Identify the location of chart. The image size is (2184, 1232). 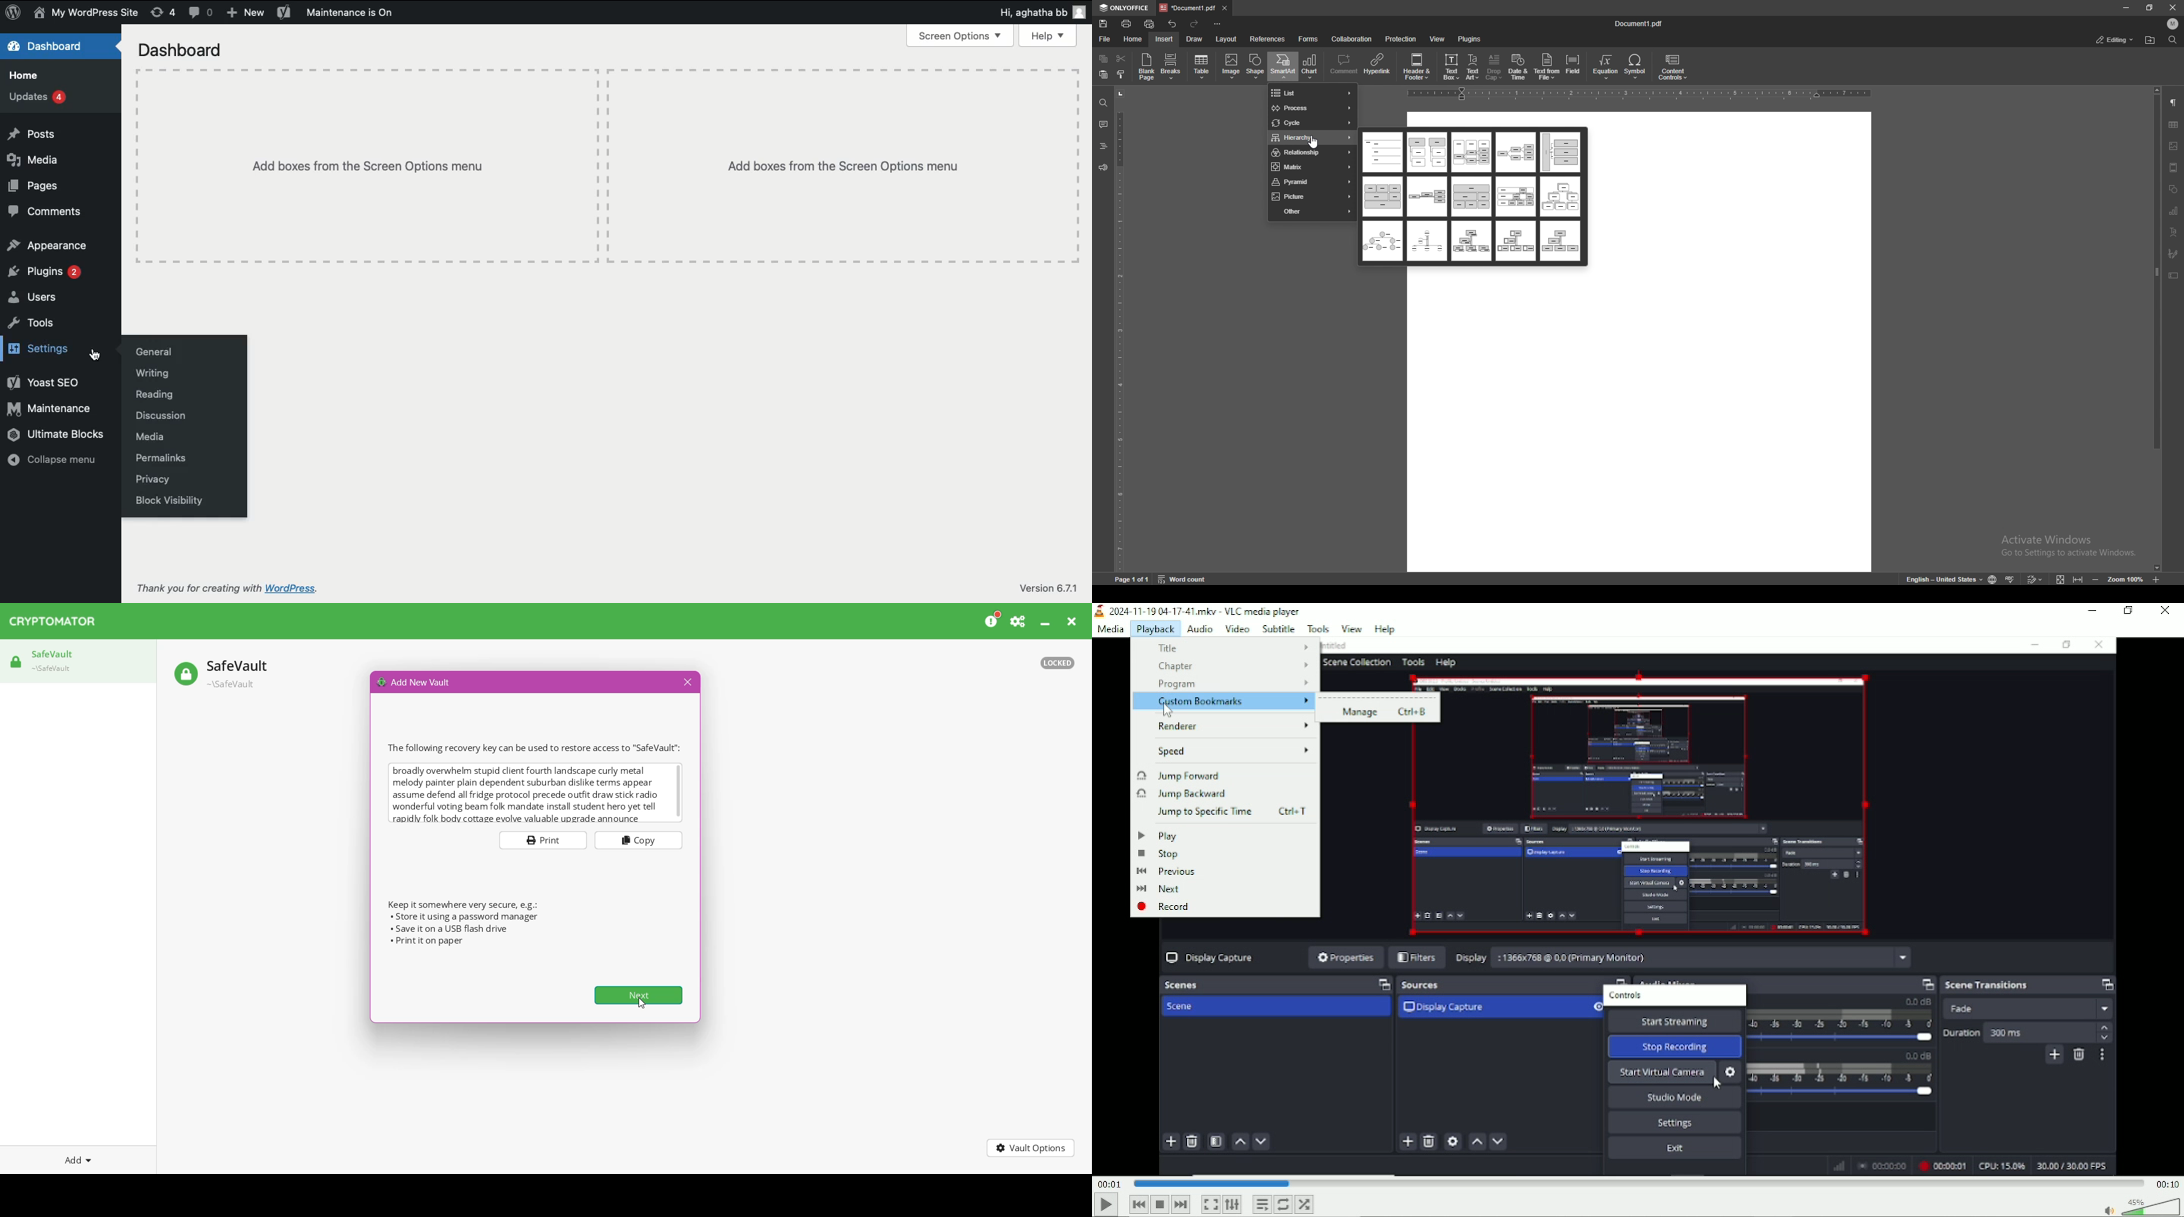
(2174, 210).